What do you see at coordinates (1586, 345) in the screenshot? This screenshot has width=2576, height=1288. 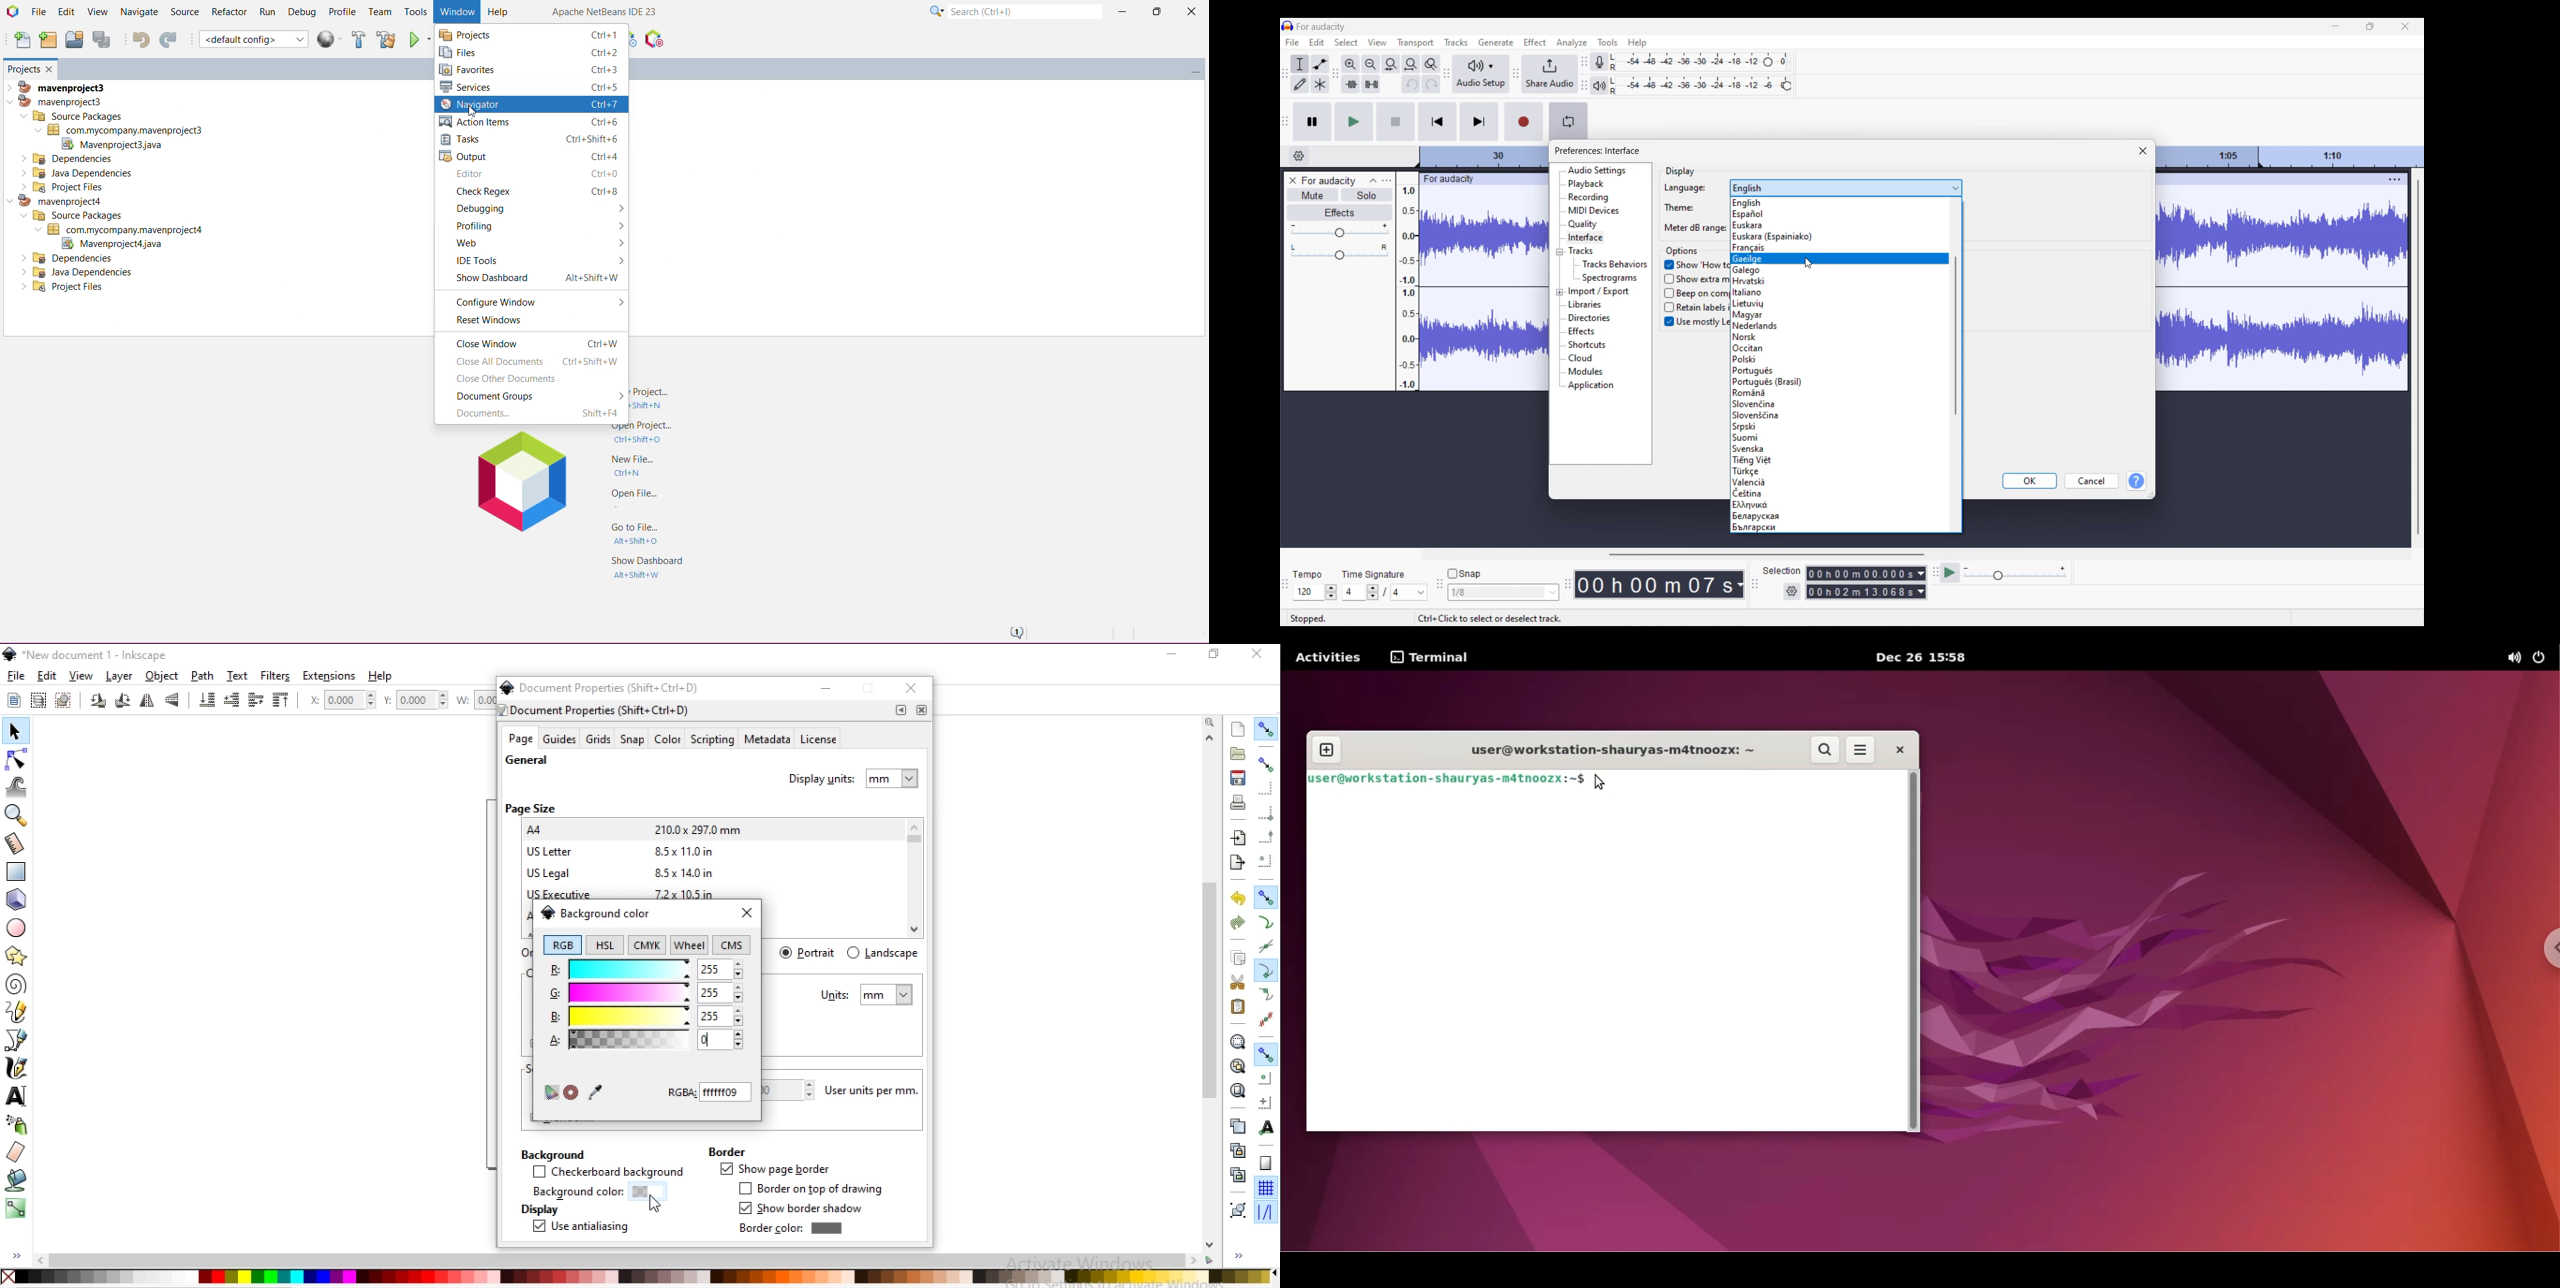 I see `Shortcuts` at bounding box center [1586, 345].